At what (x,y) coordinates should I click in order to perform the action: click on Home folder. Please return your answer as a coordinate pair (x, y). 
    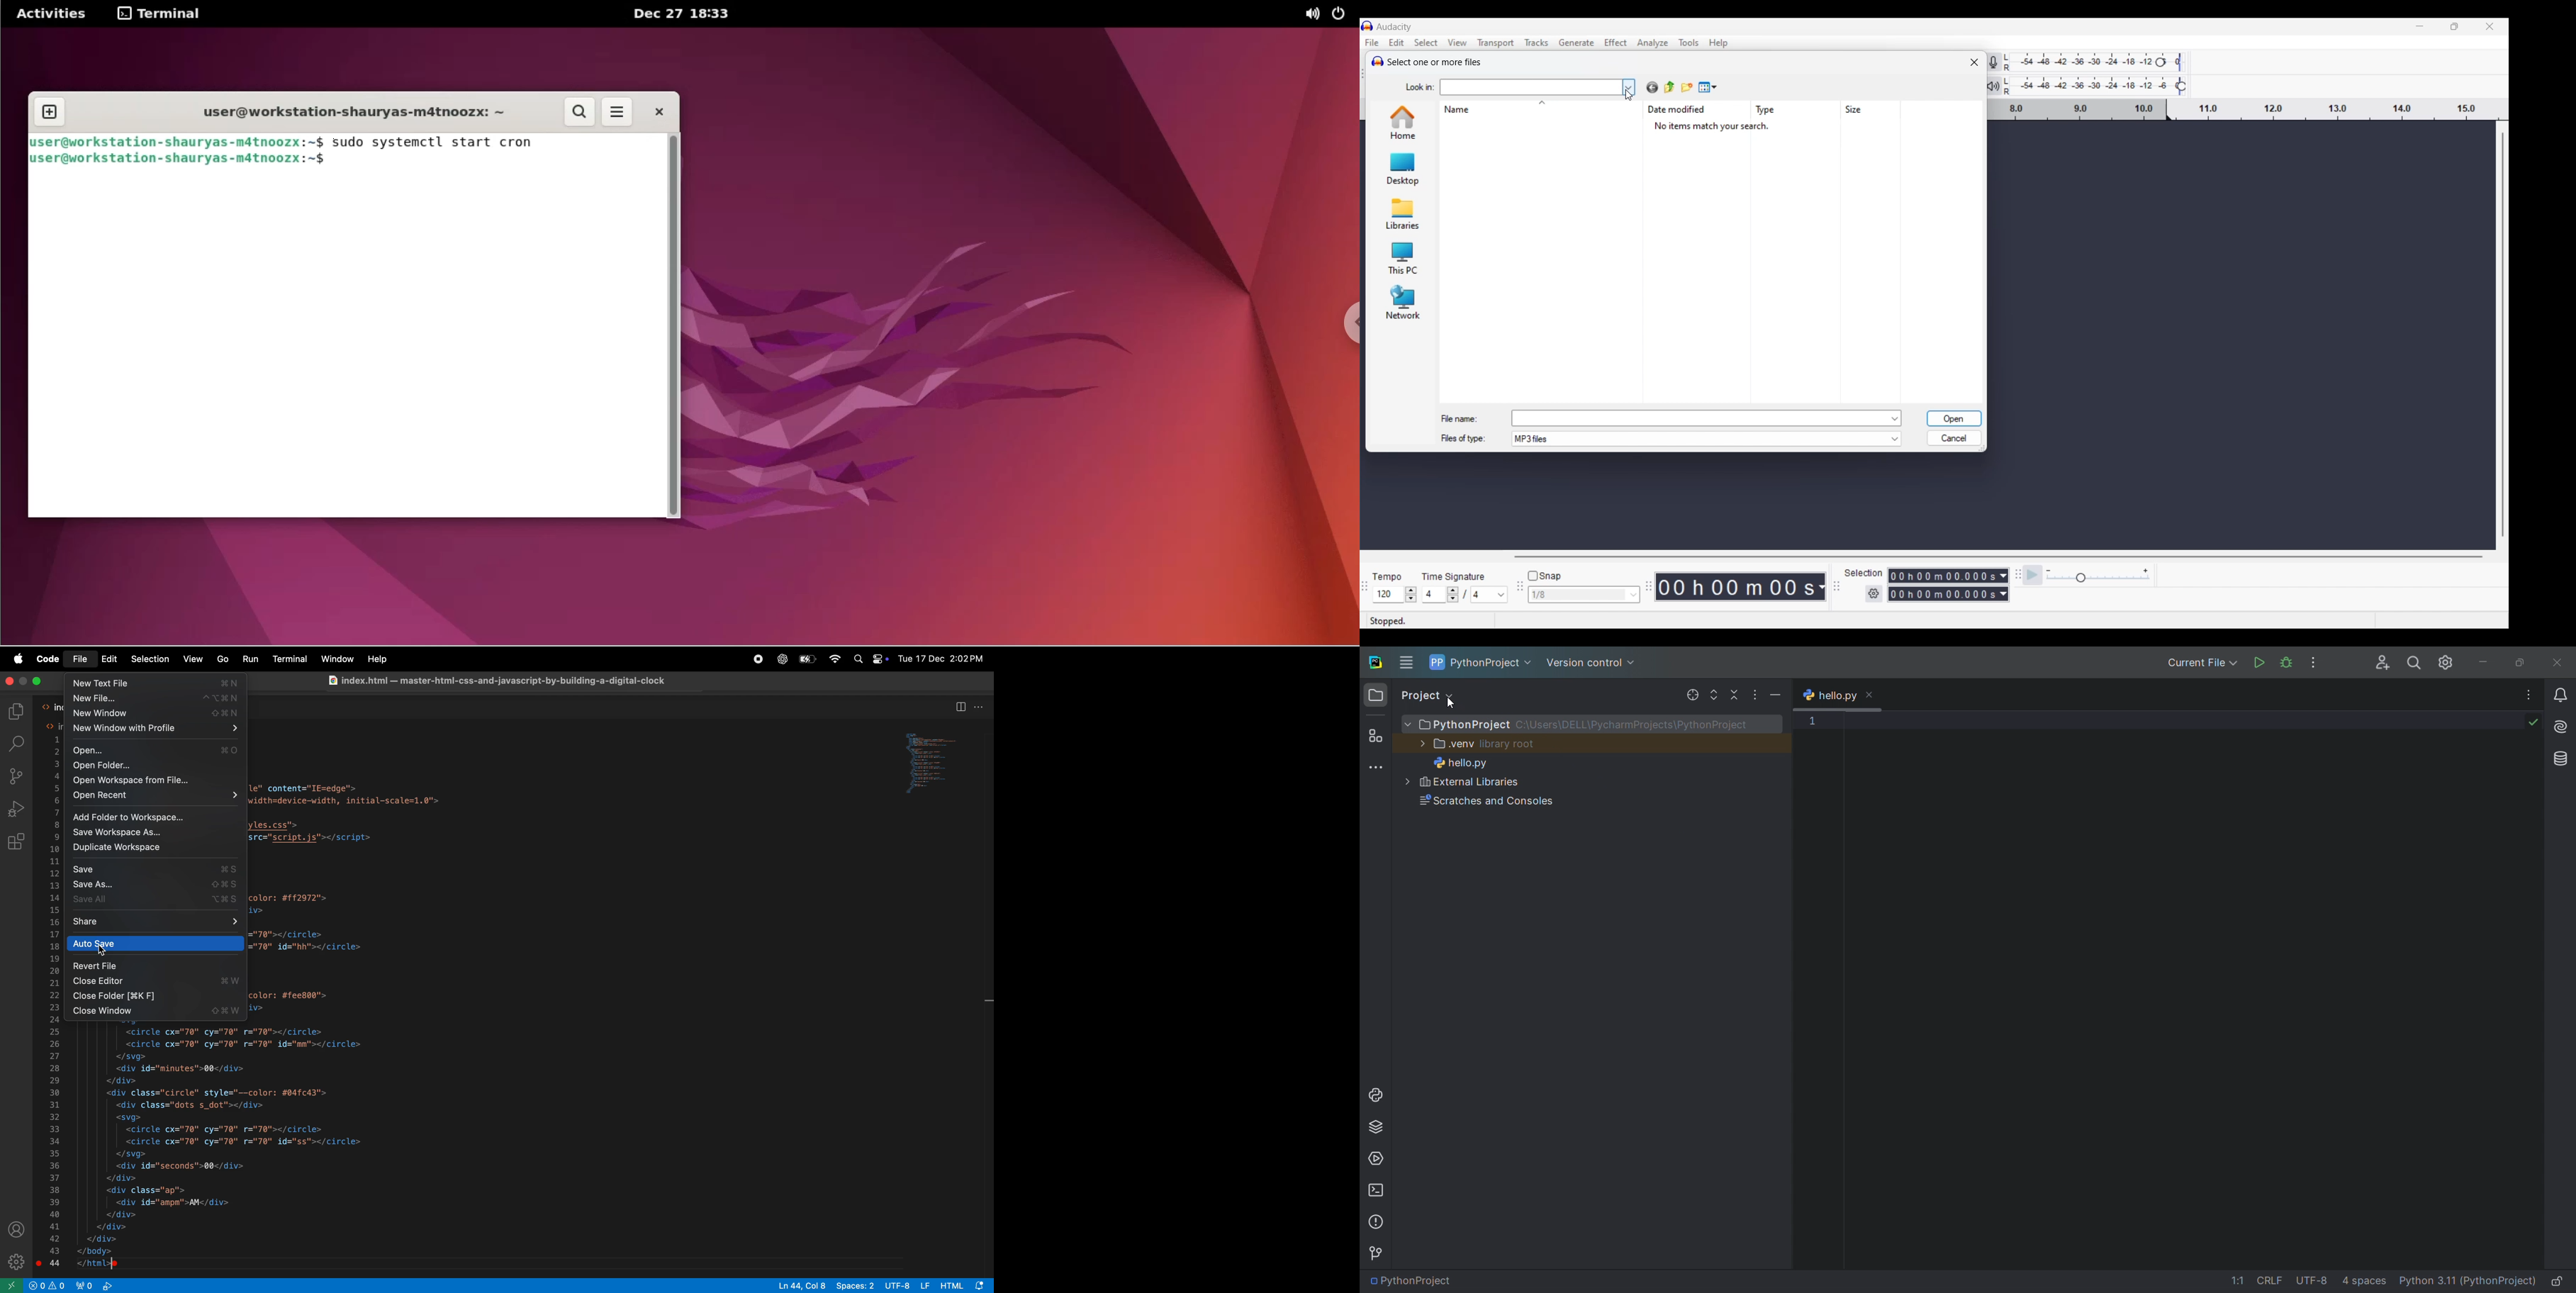
    Looking at the image, I should click on (1401, 122).